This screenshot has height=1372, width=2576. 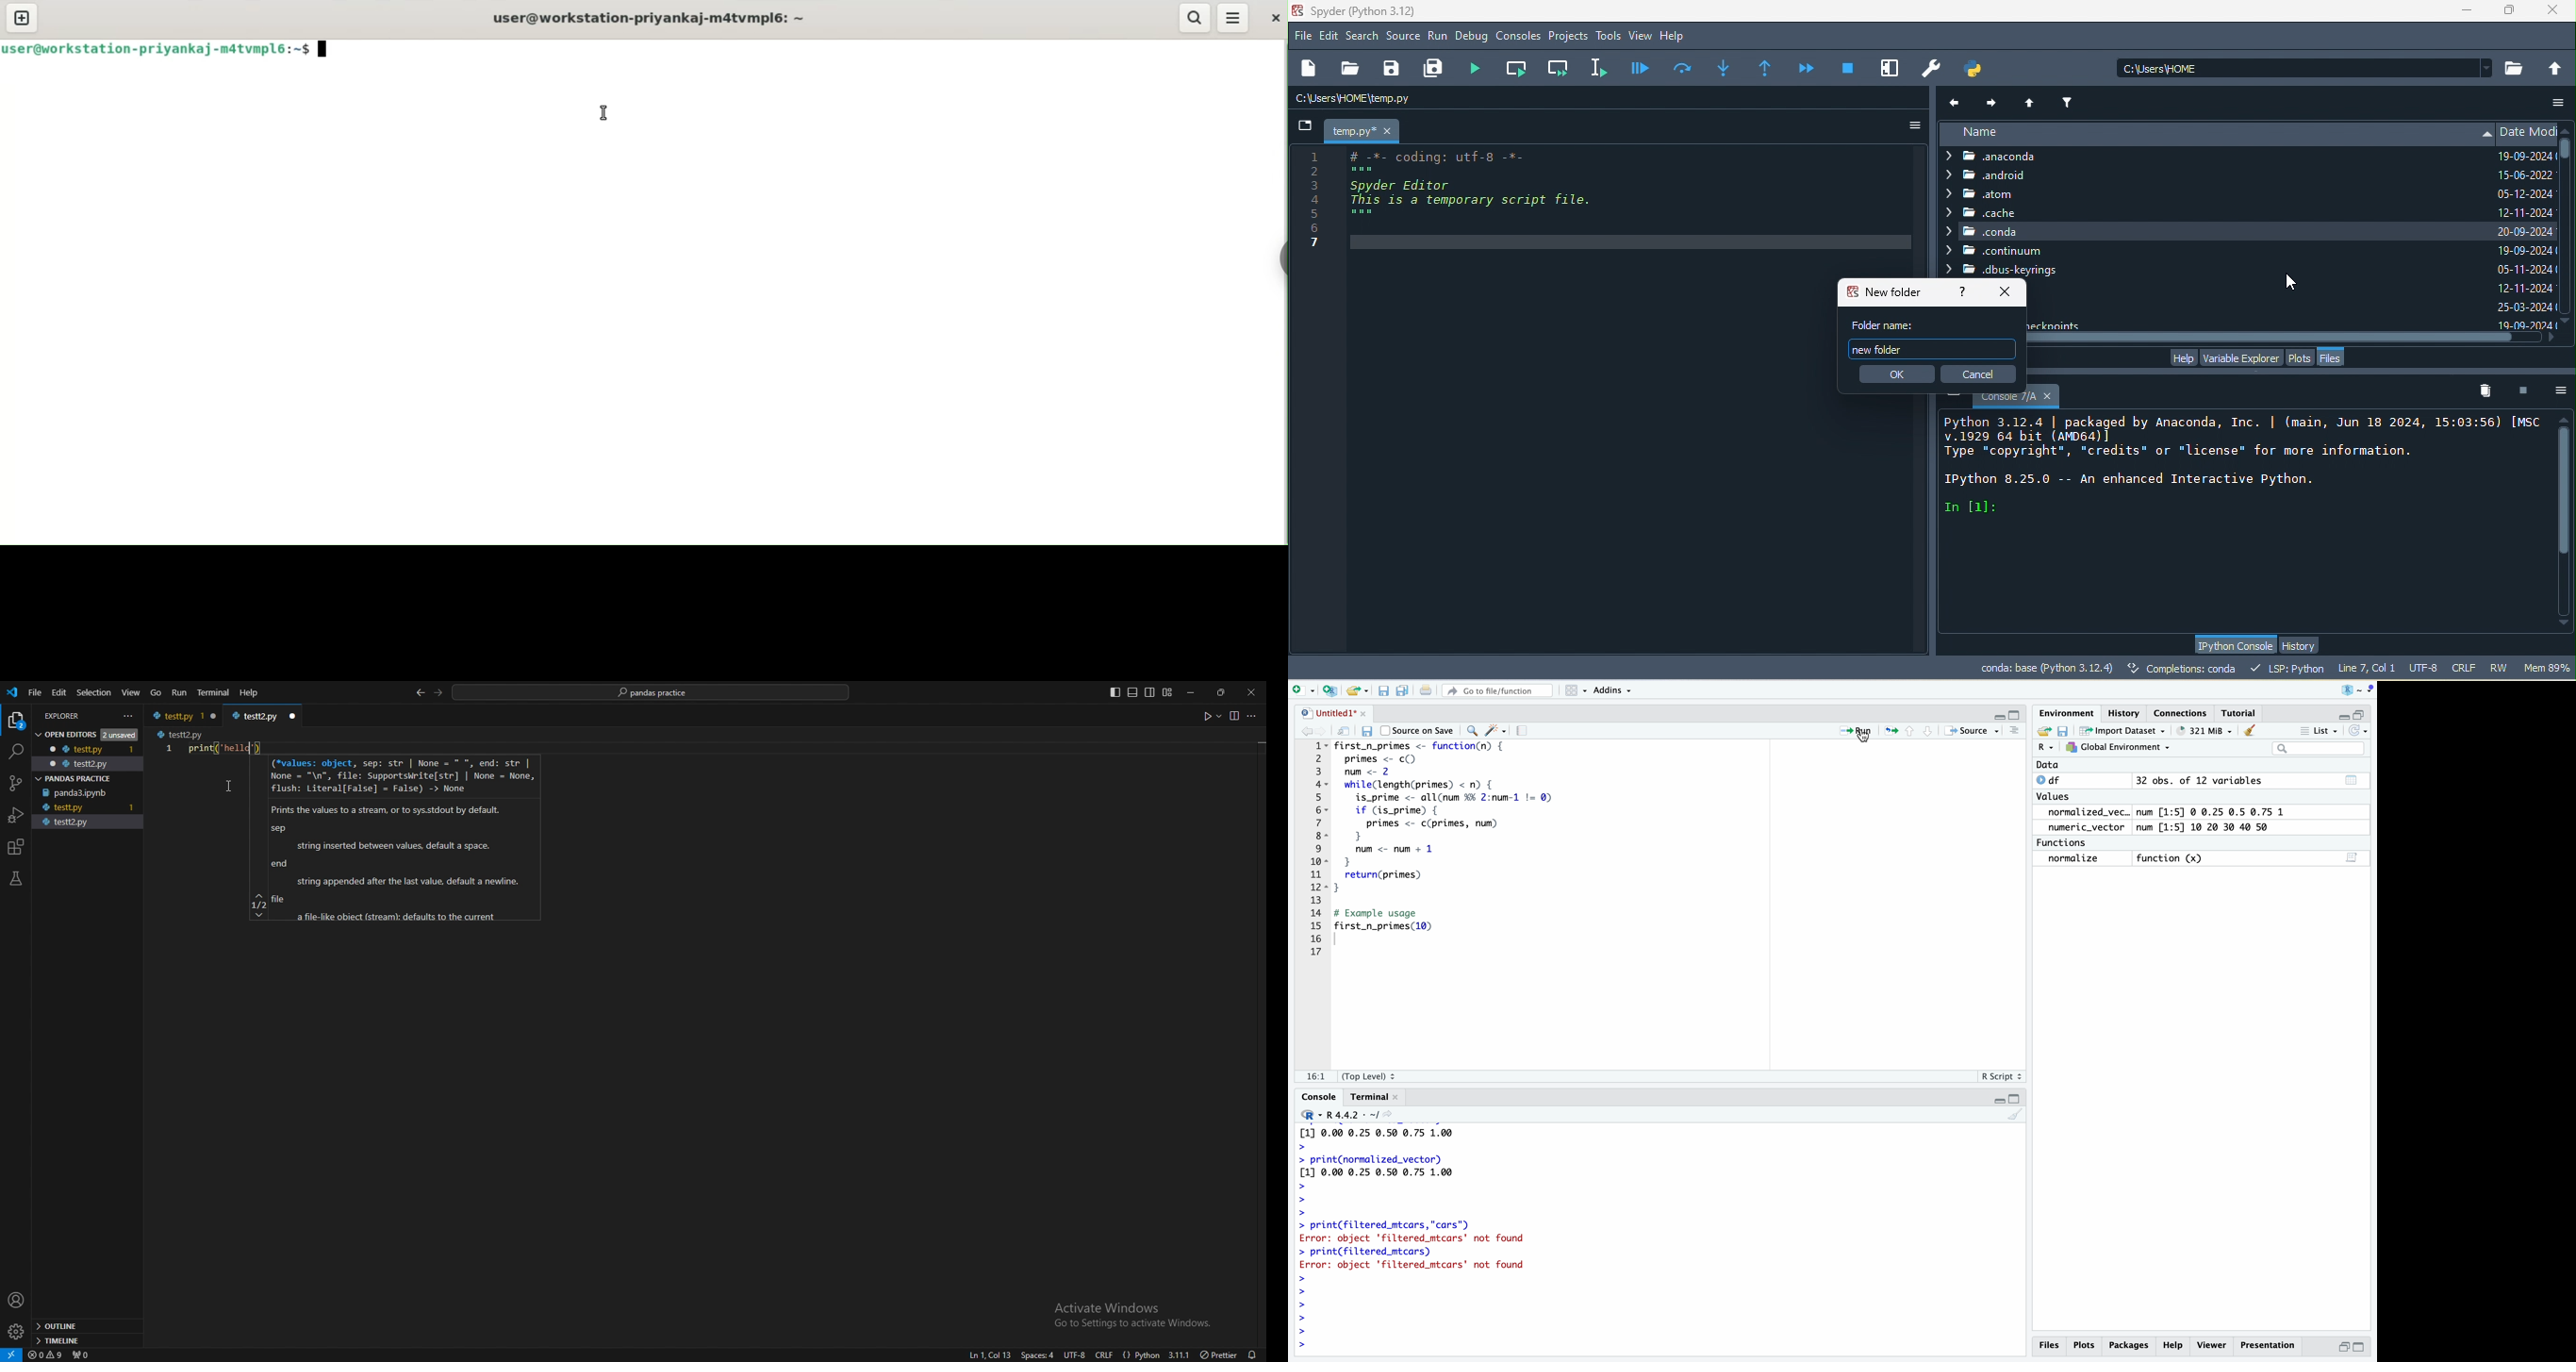 I want to click on preferences, so click(x=1933, y=69).